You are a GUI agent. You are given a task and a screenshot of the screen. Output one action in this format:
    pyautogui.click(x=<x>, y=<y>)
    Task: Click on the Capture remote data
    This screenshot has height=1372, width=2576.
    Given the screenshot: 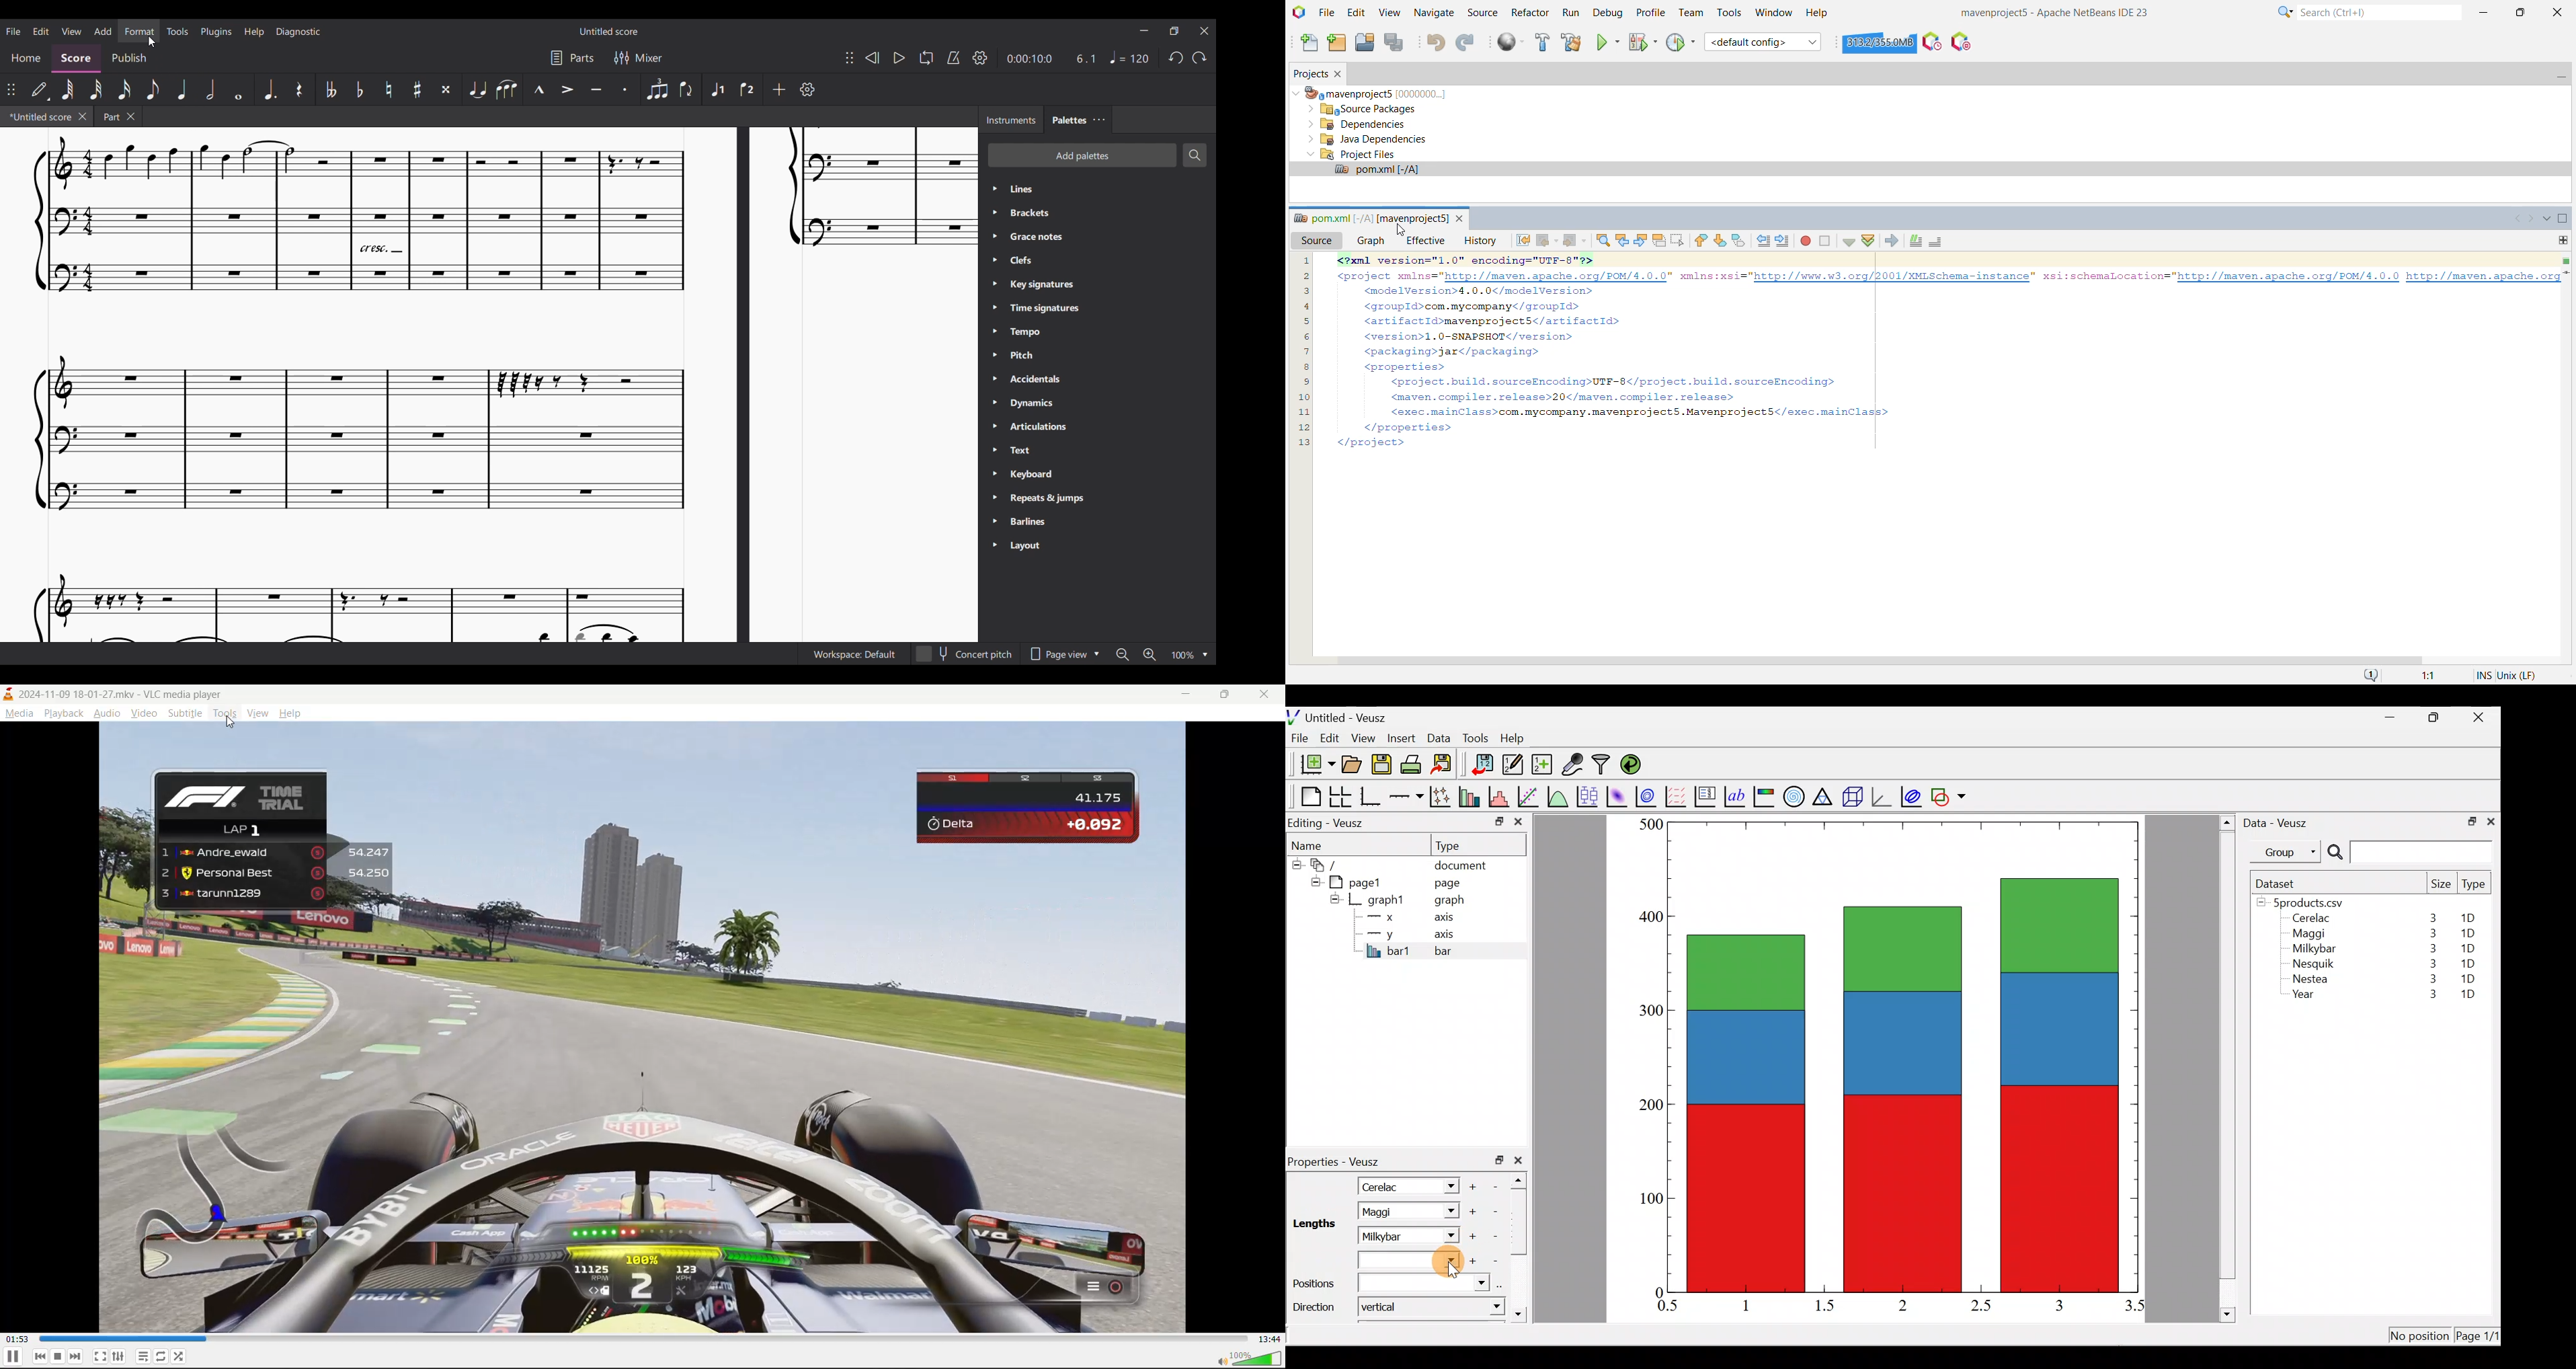 What is the action you would take?
    pyautogui.click(x=1574, y=765)
    